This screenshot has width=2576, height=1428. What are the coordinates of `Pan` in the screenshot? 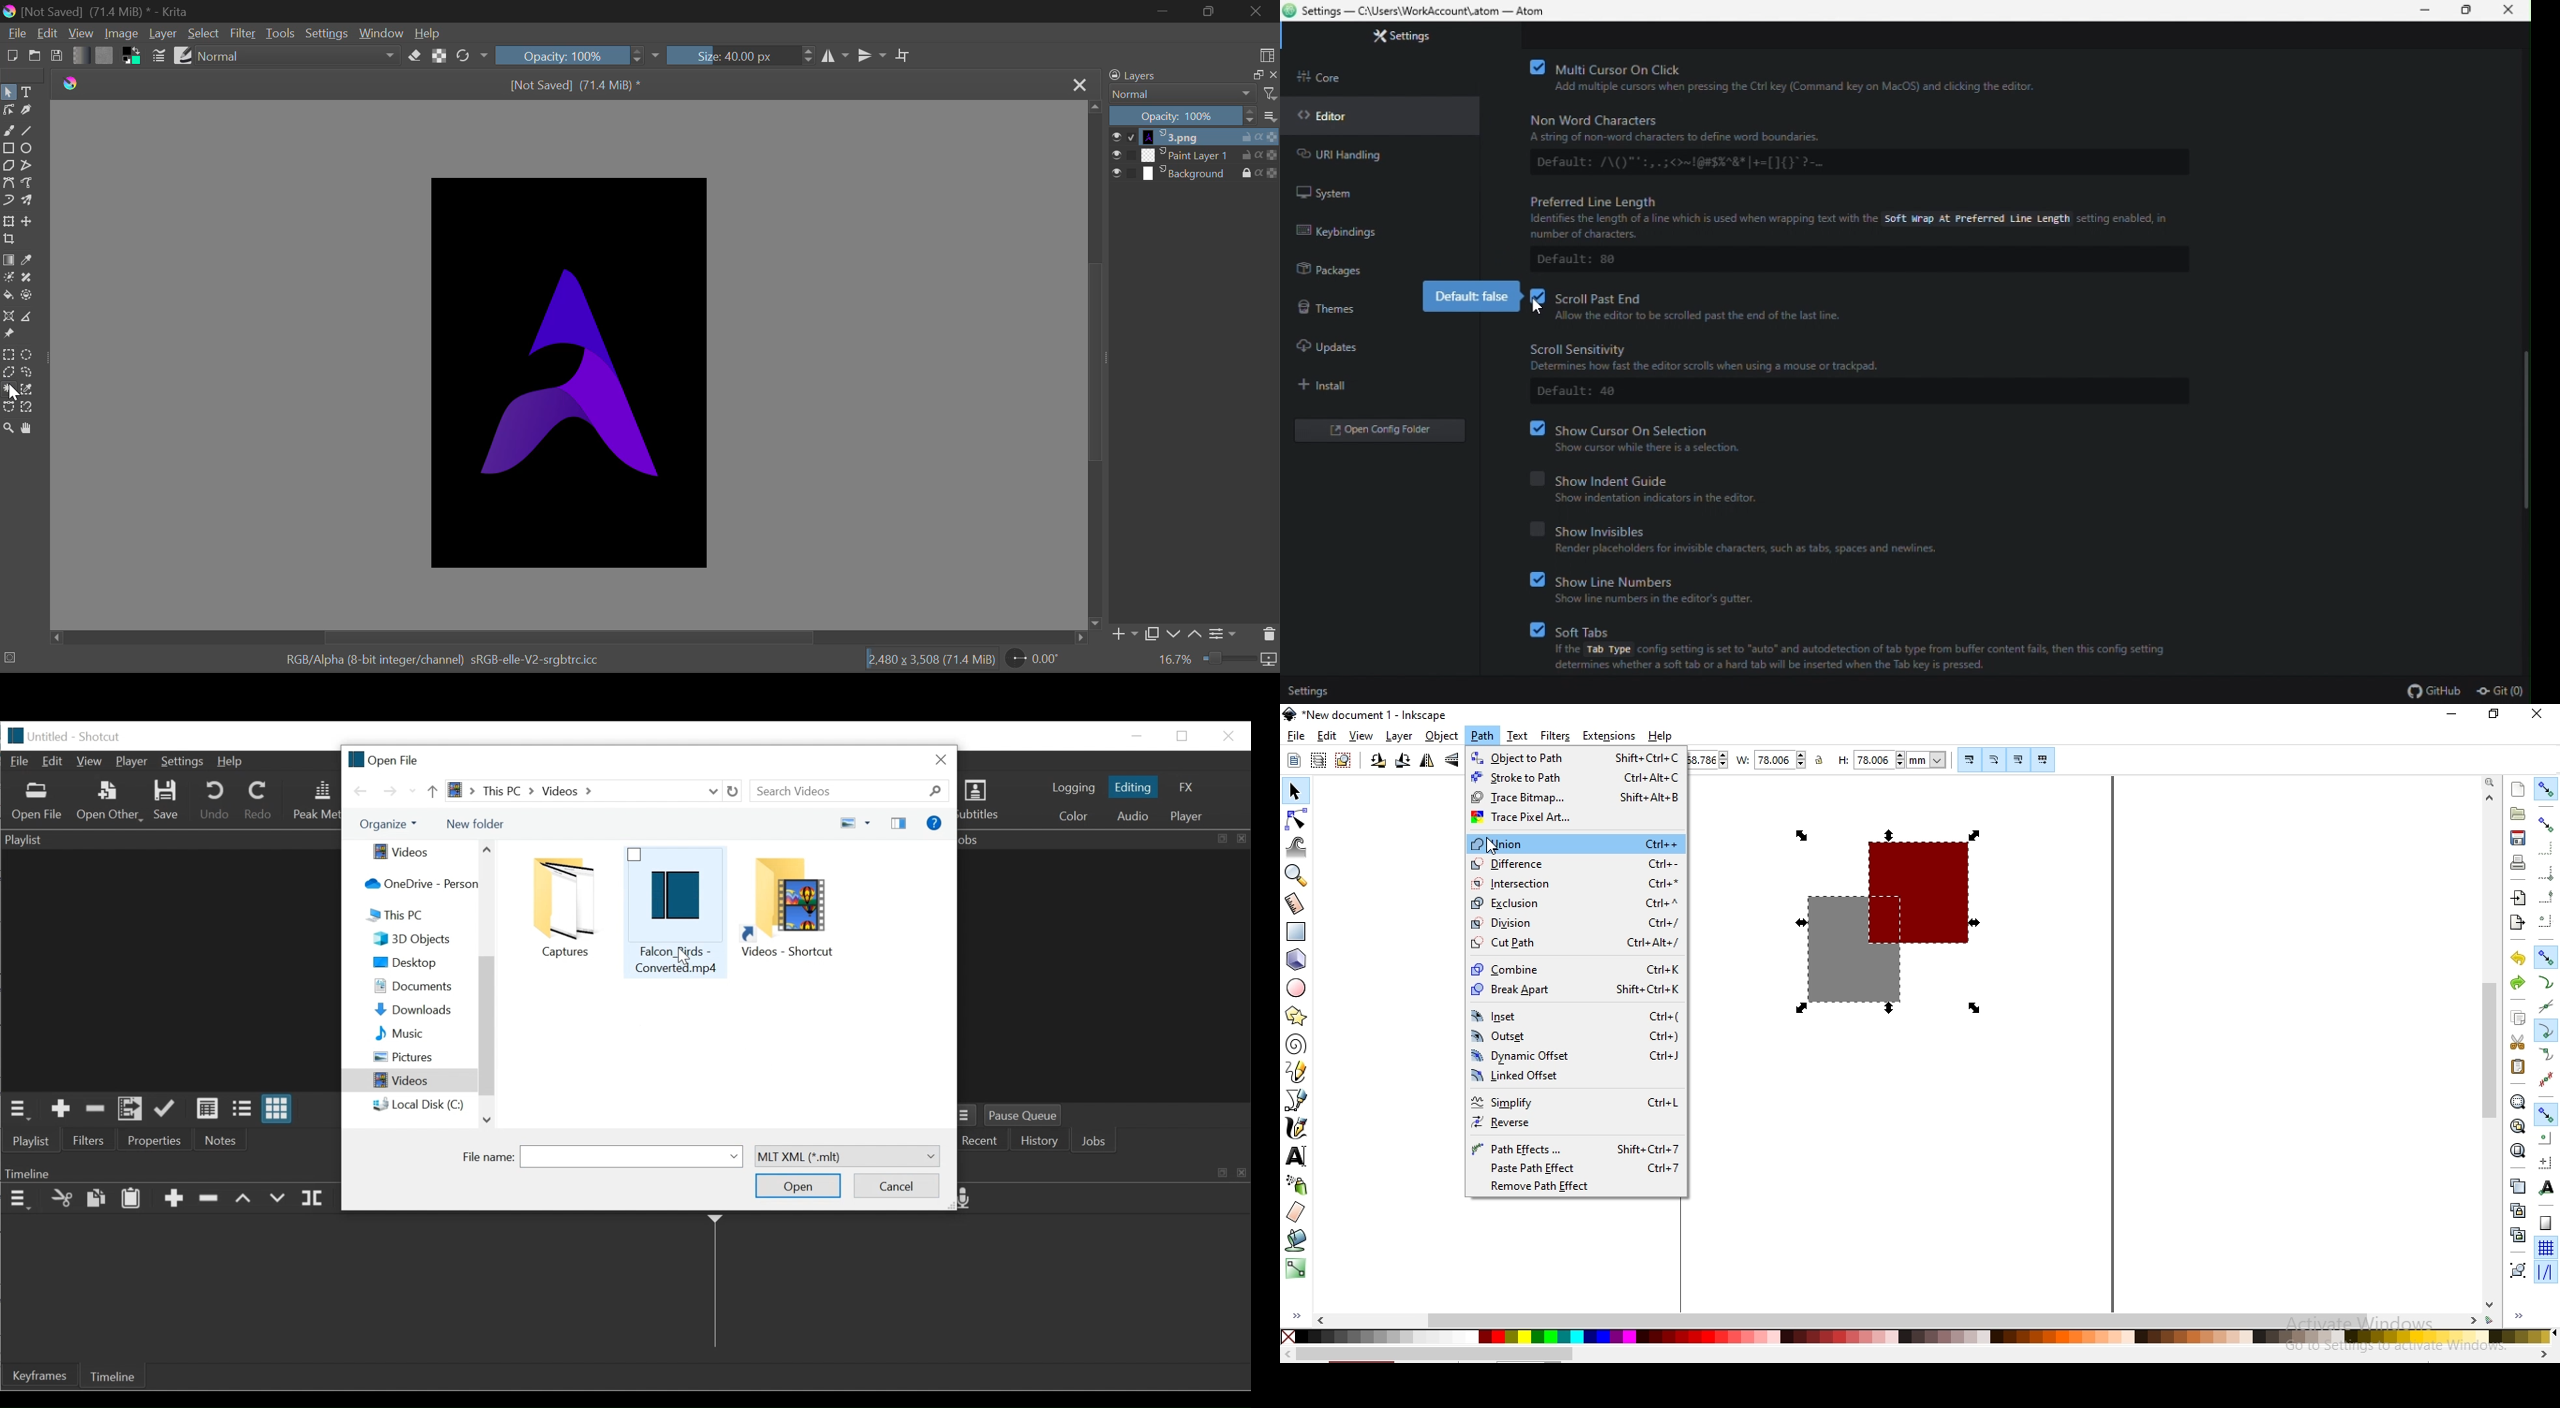 It's located at (31, 427).